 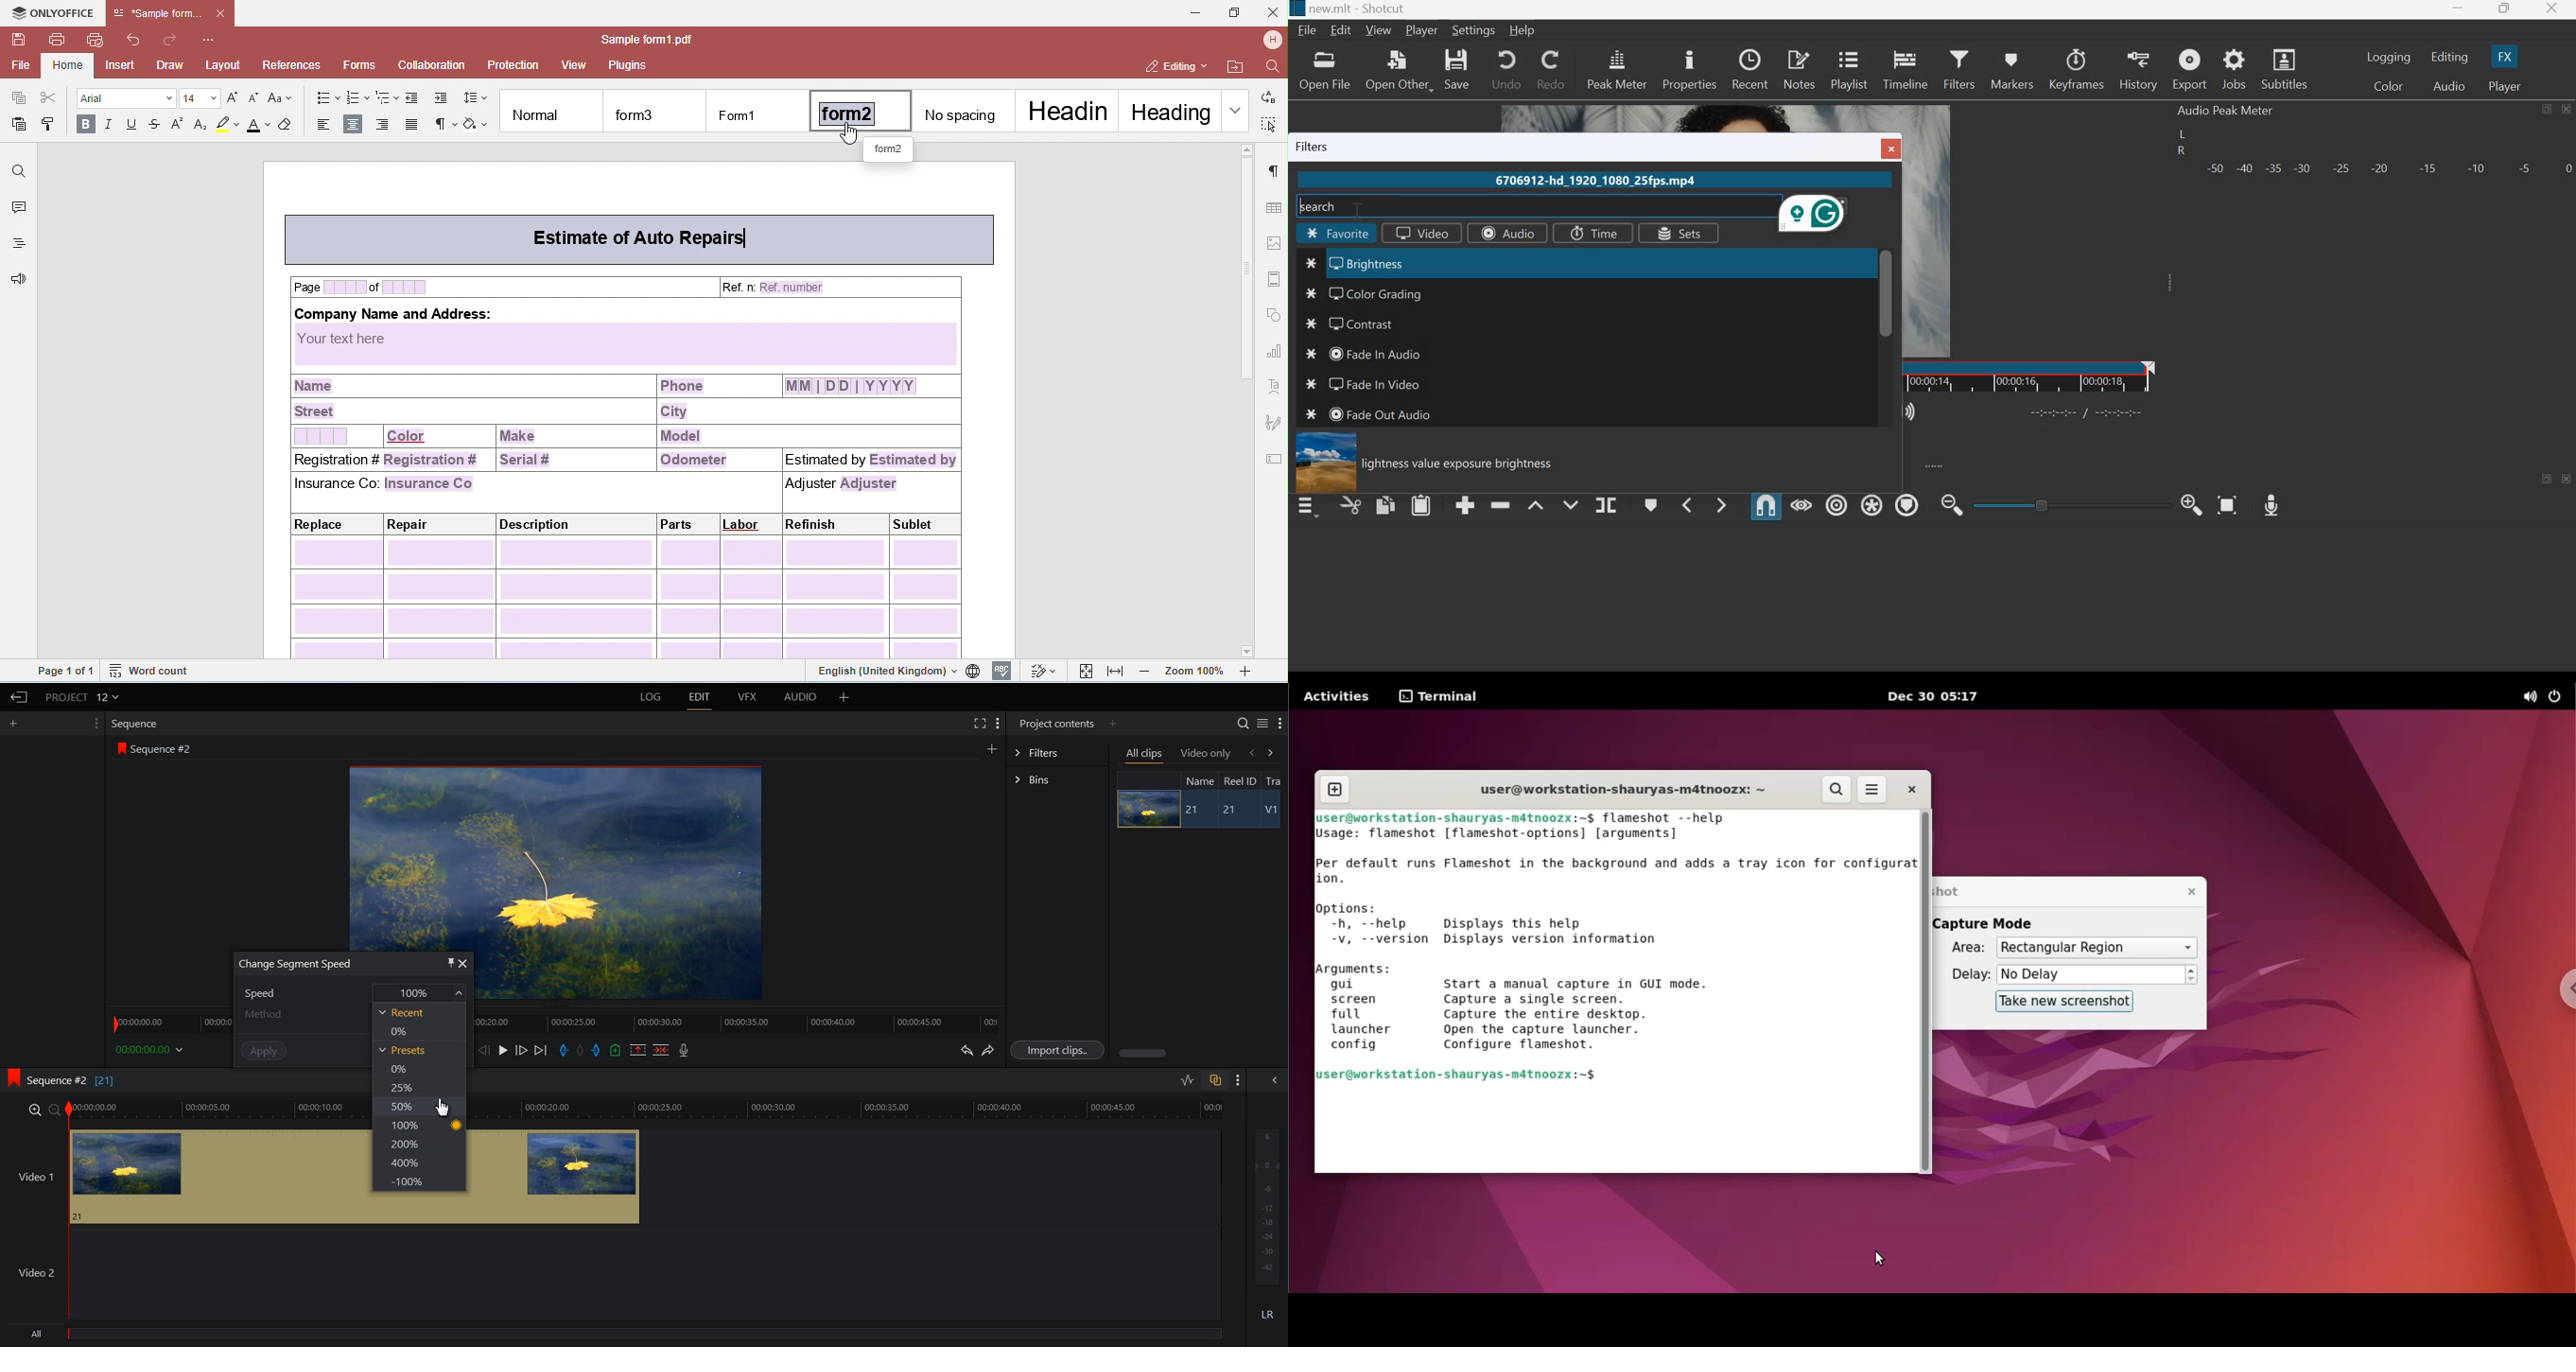 I want to click on Show setting menu, so click(x=1280, y=724).